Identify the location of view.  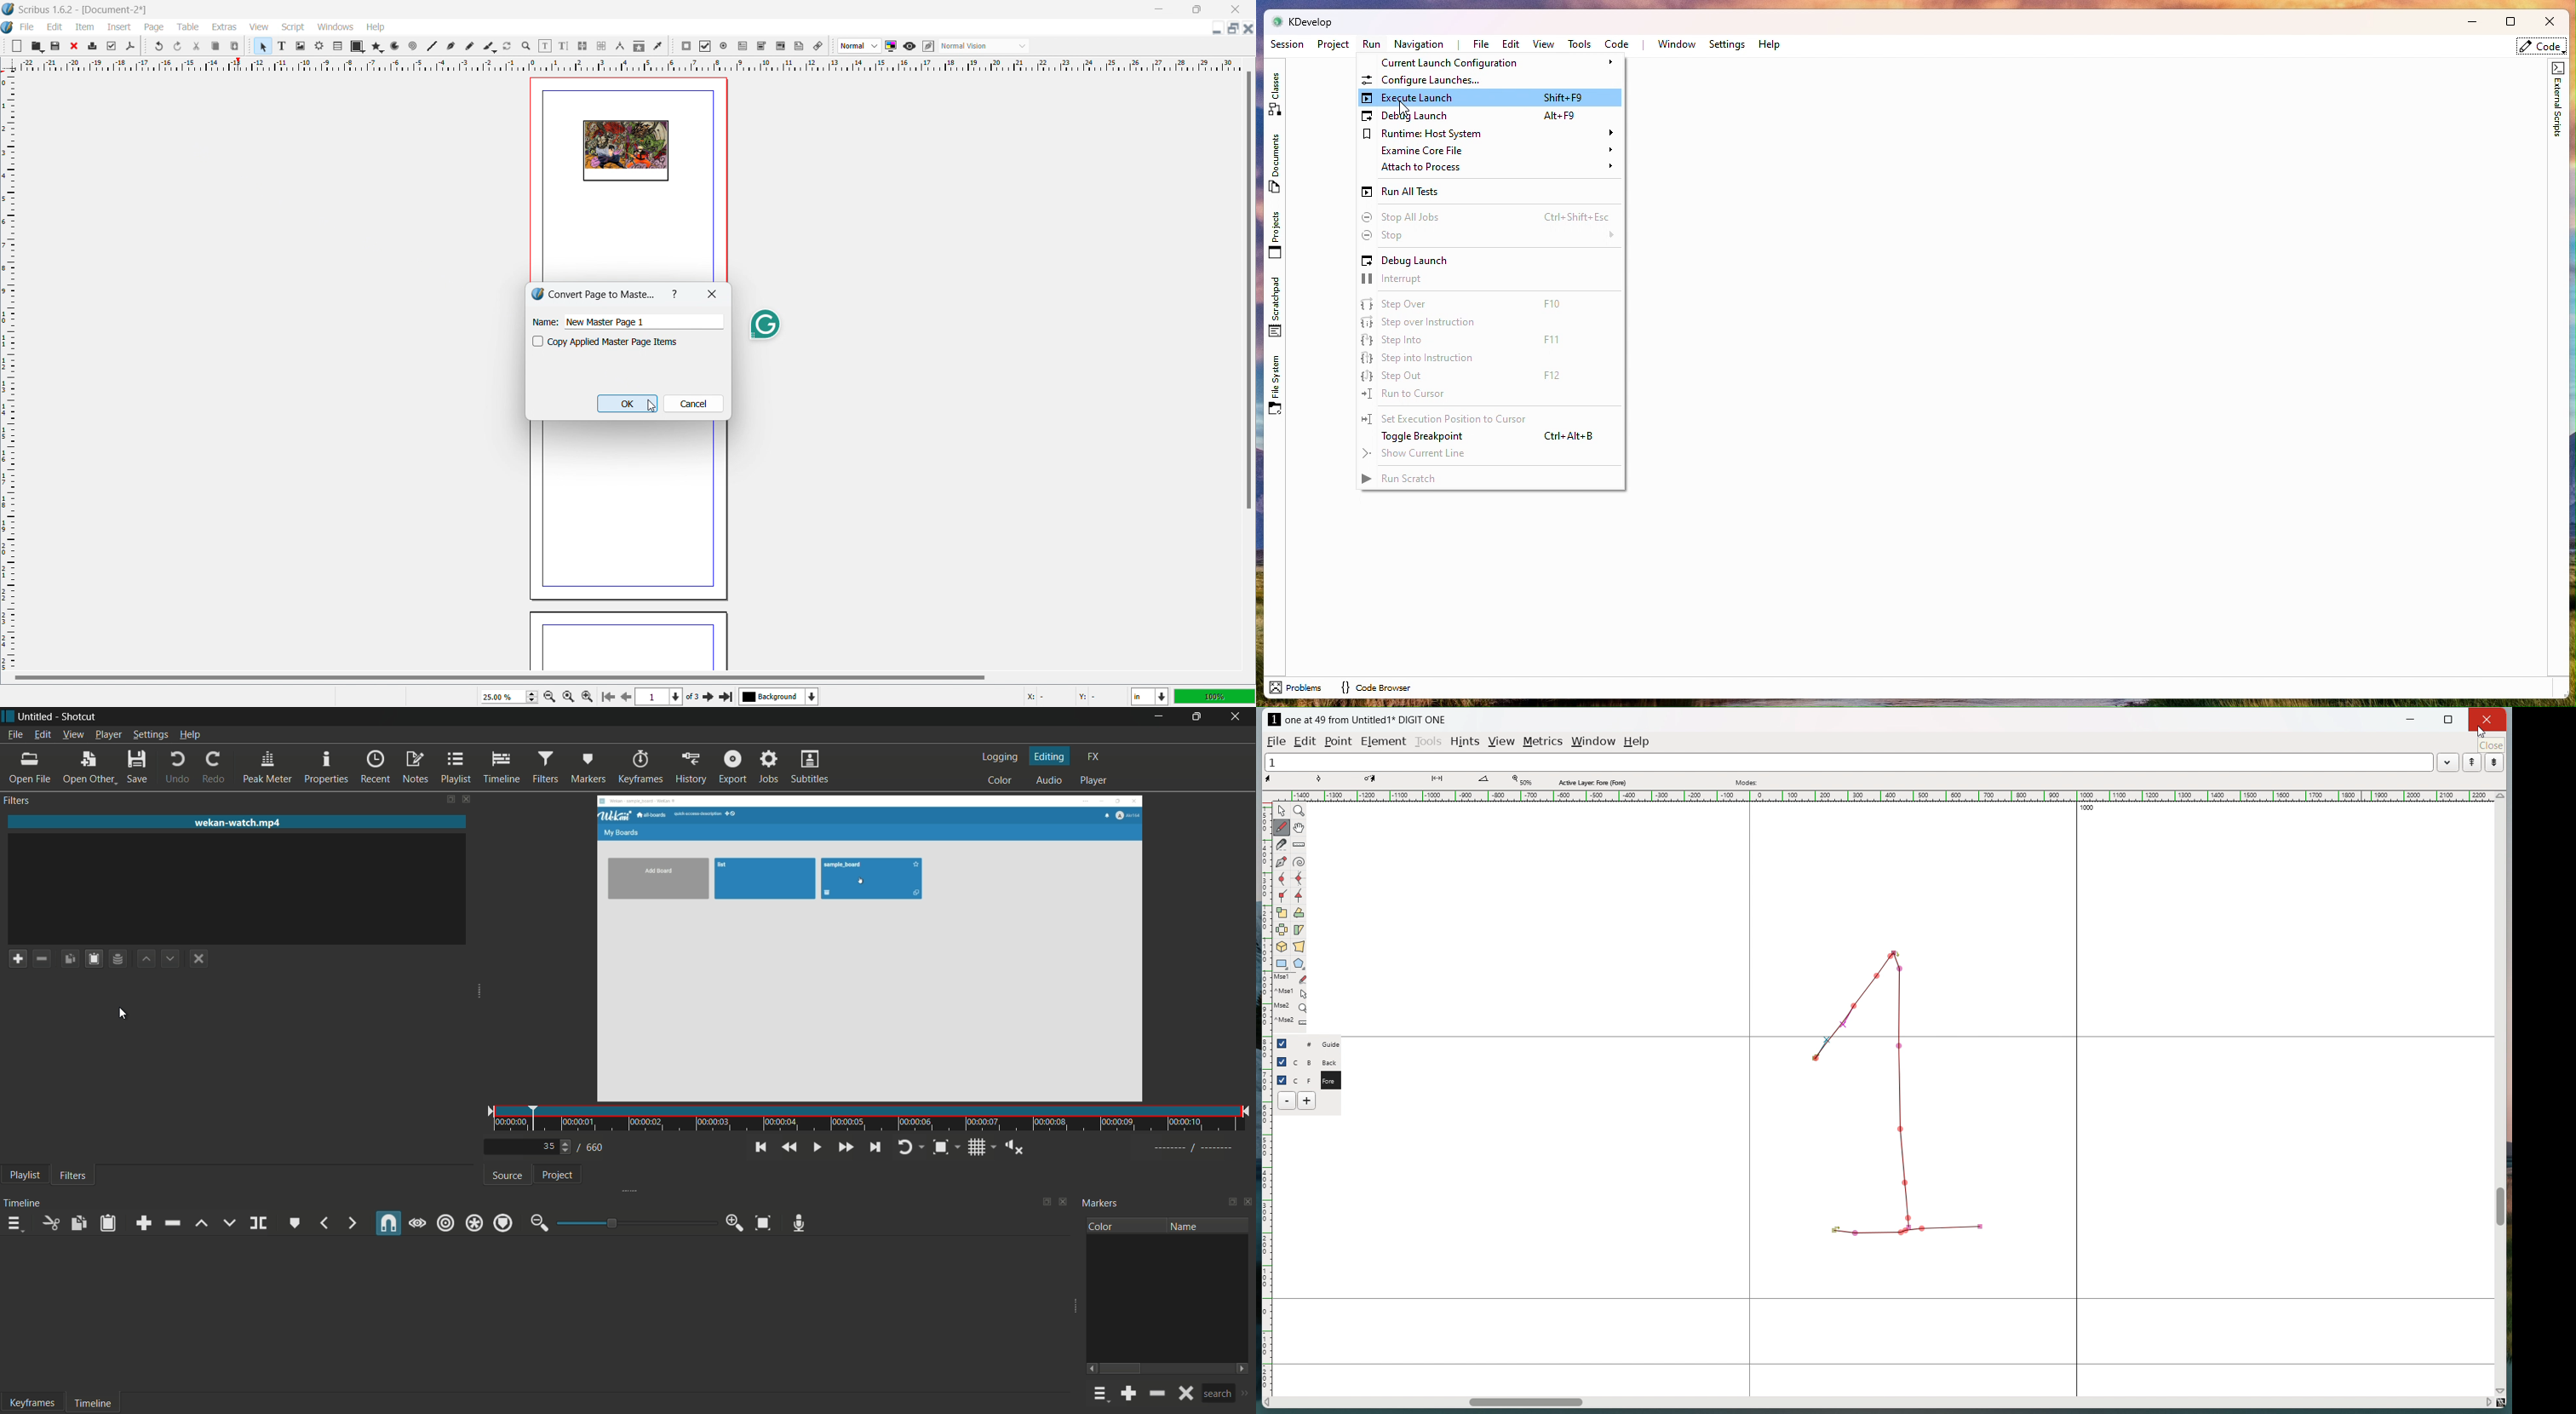
(1503, 742).